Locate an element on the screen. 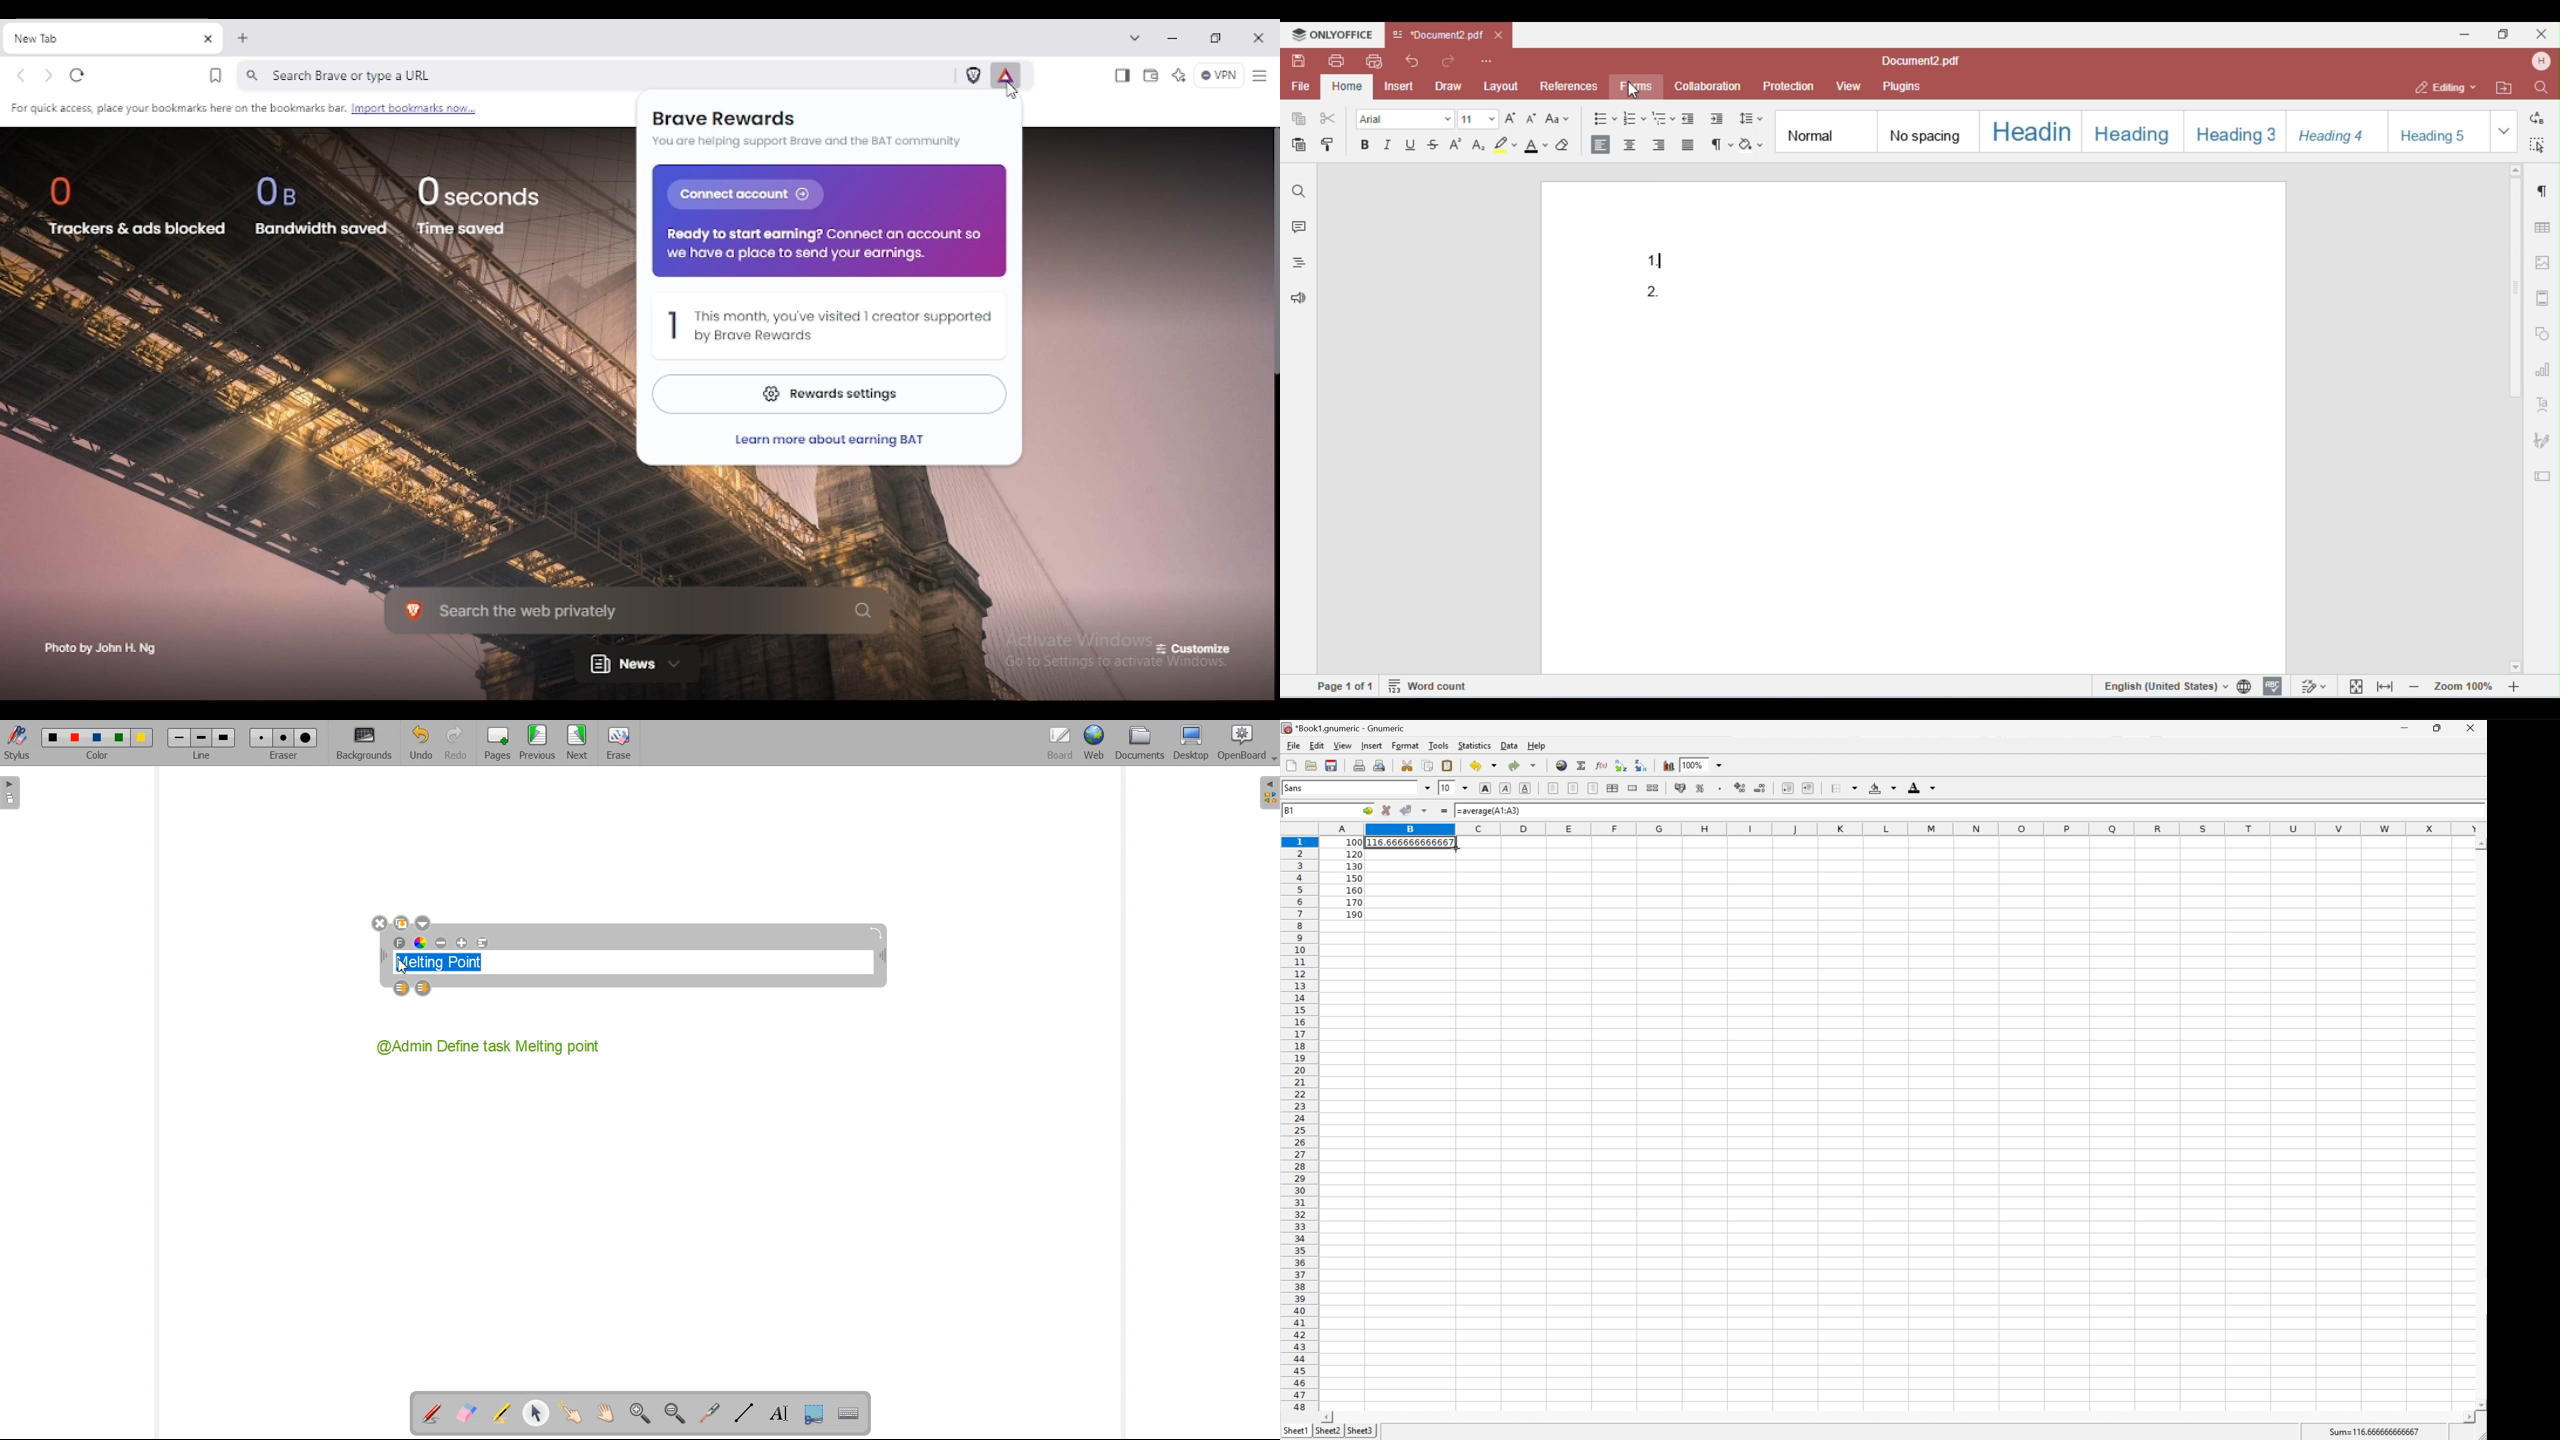 The width and height of the screenshot is (2576, 1456). Bold is located at coordinates (1486, 790).